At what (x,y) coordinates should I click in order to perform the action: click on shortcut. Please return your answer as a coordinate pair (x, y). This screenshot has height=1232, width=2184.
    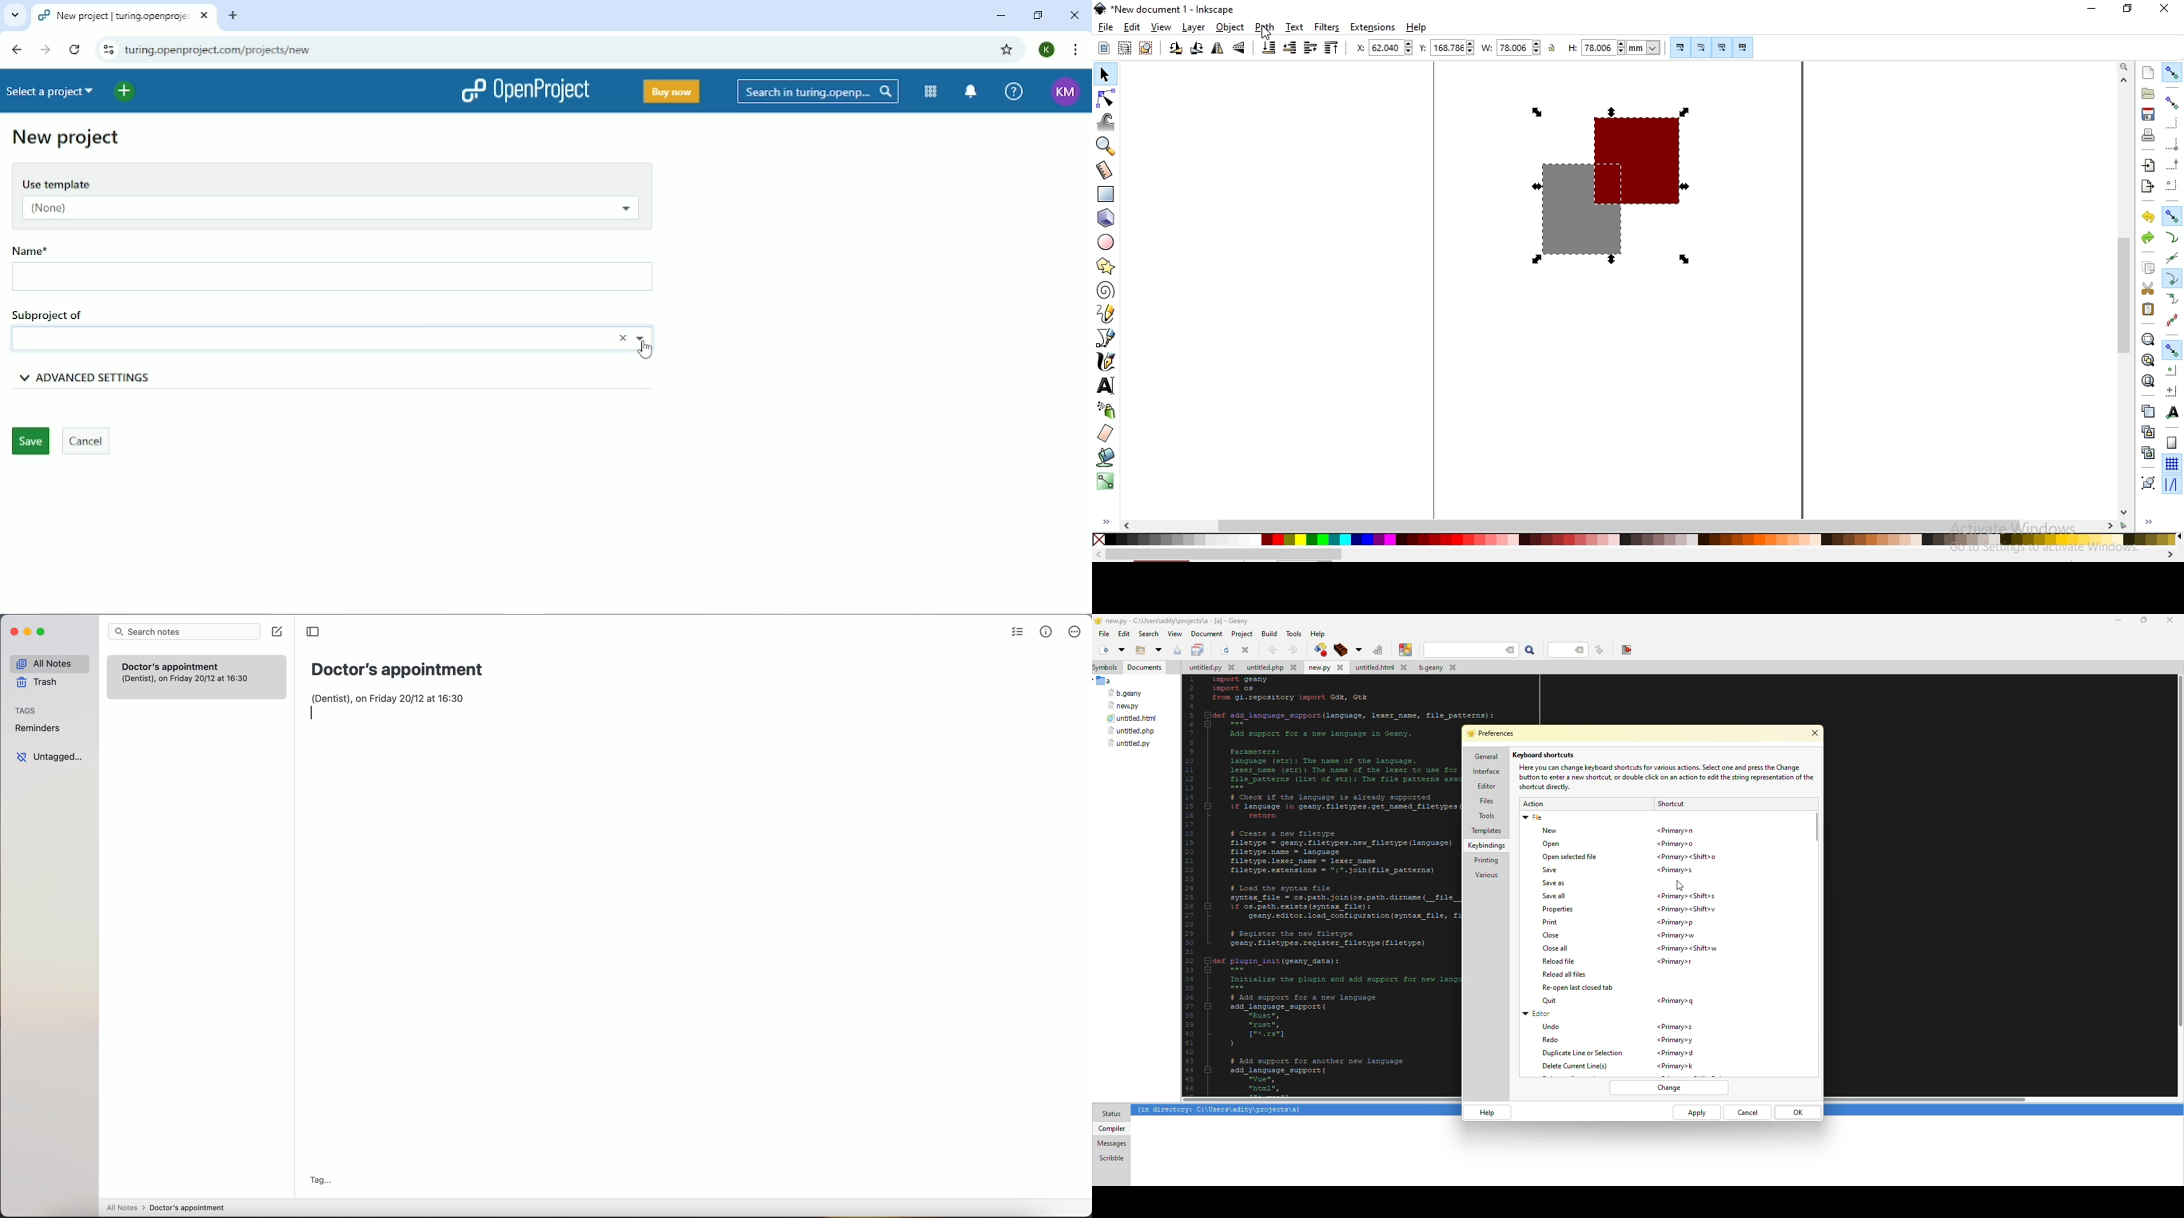
    Looking at the image, I should click on (1678, 935).